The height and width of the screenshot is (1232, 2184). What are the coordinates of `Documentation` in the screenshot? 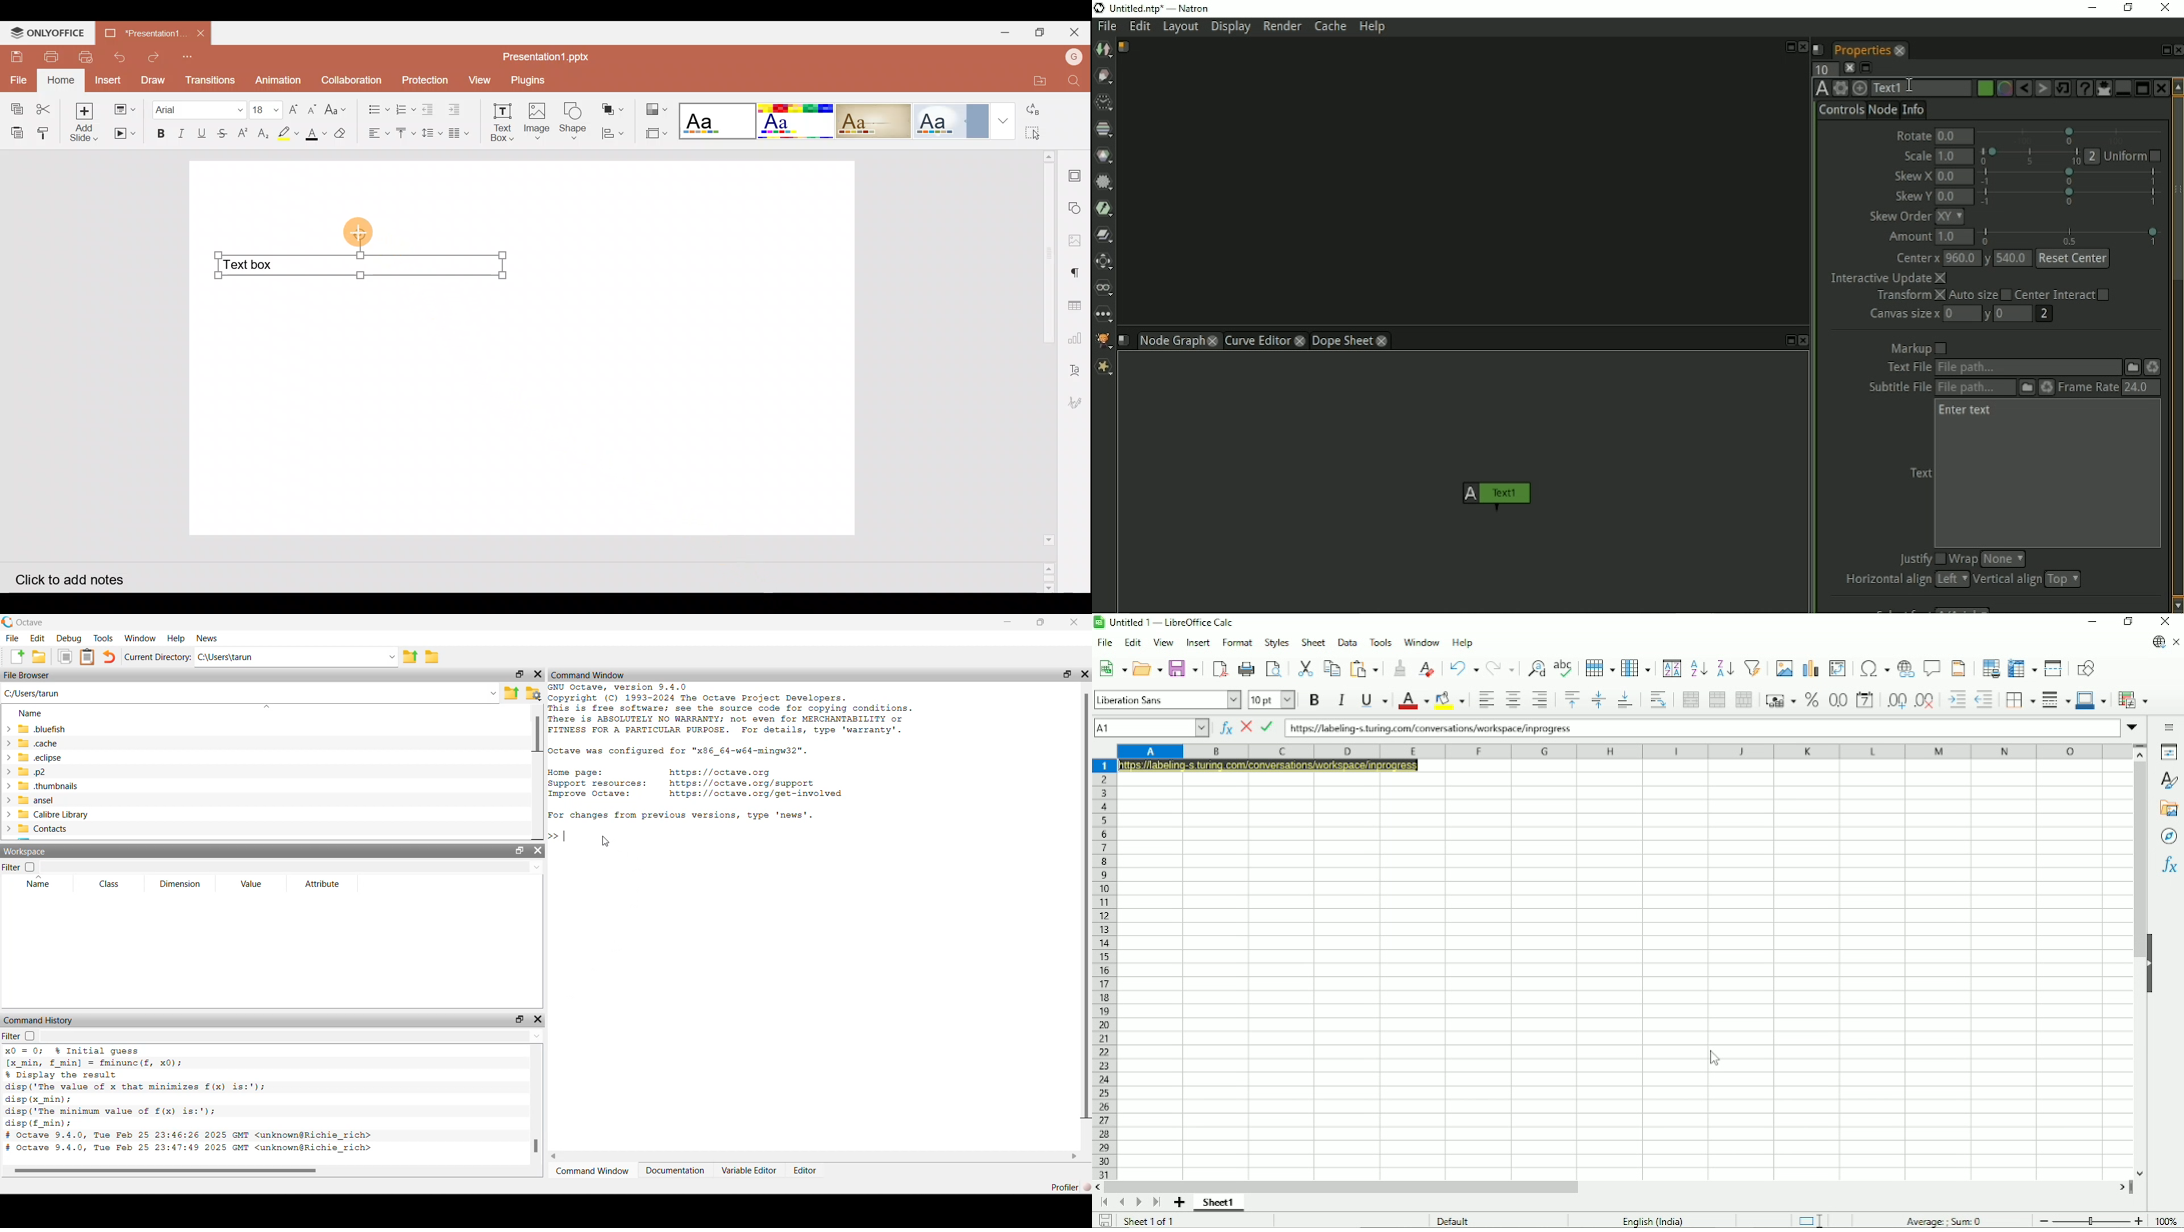 It's located at (676, 1169).